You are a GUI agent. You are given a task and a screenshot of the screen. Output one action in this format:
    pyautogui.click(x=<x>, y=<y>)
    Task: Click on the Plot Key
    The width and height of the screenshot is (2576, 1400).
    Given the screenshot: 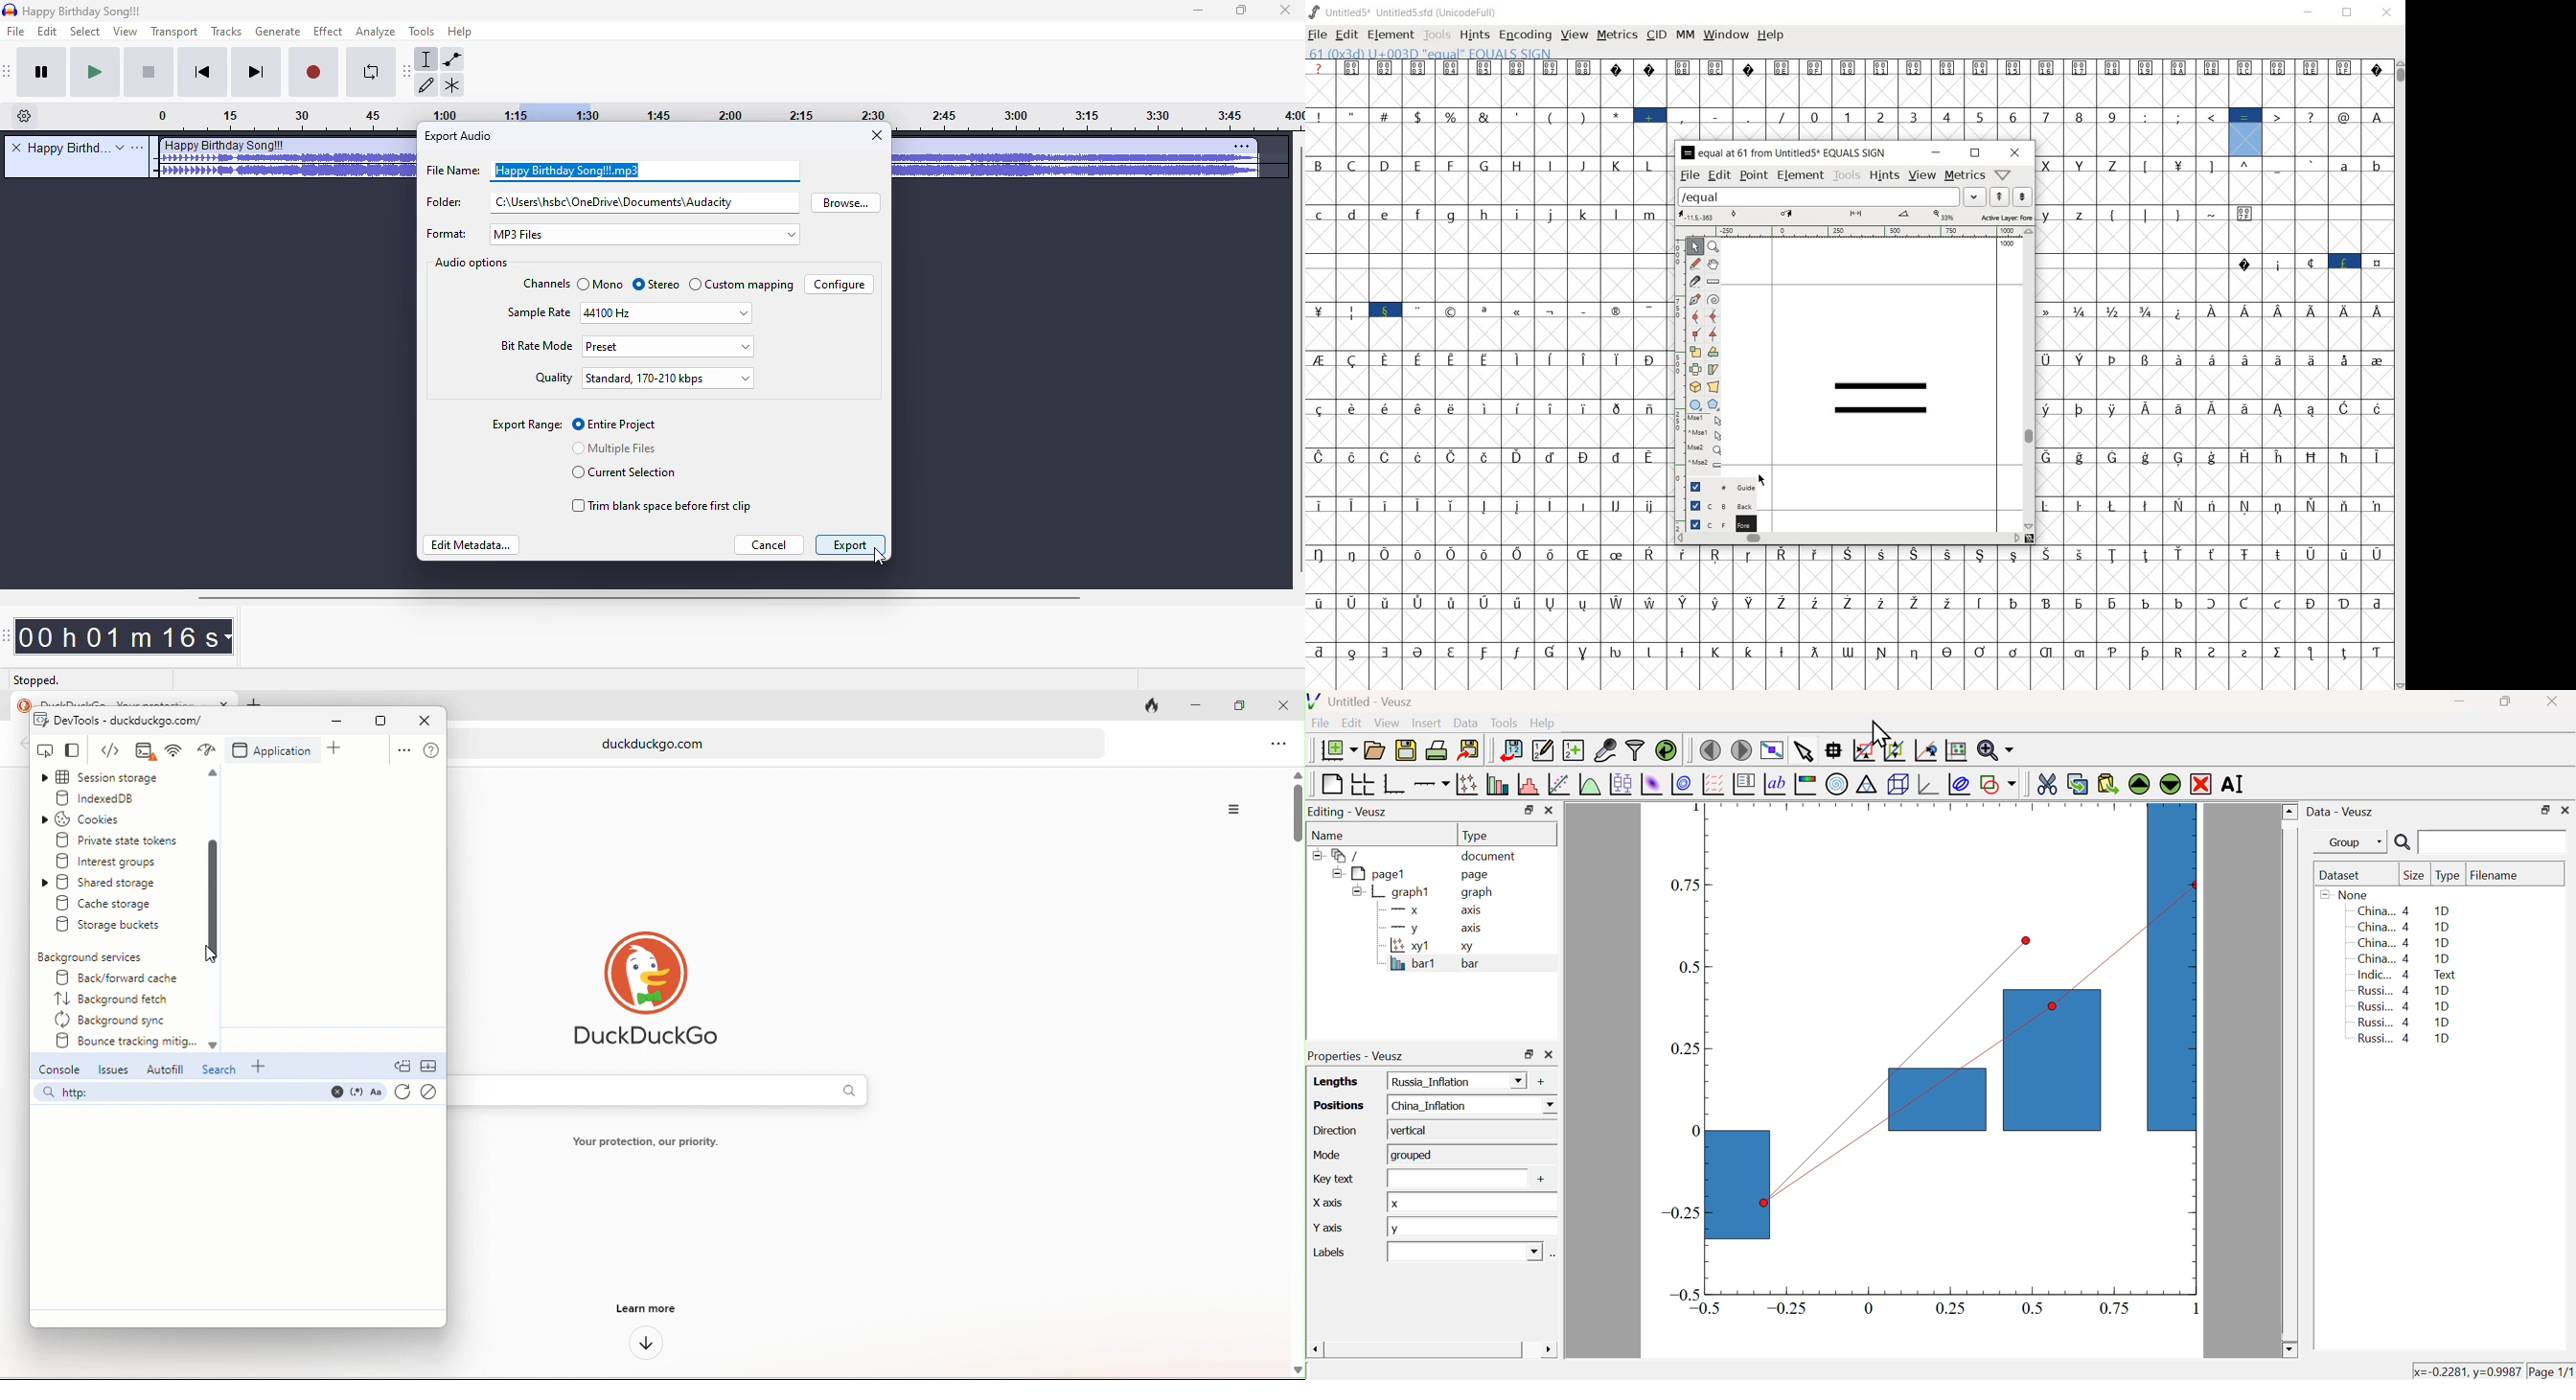 What is the action you would take?
    pyautogui.click(x=1743, y=783)
    